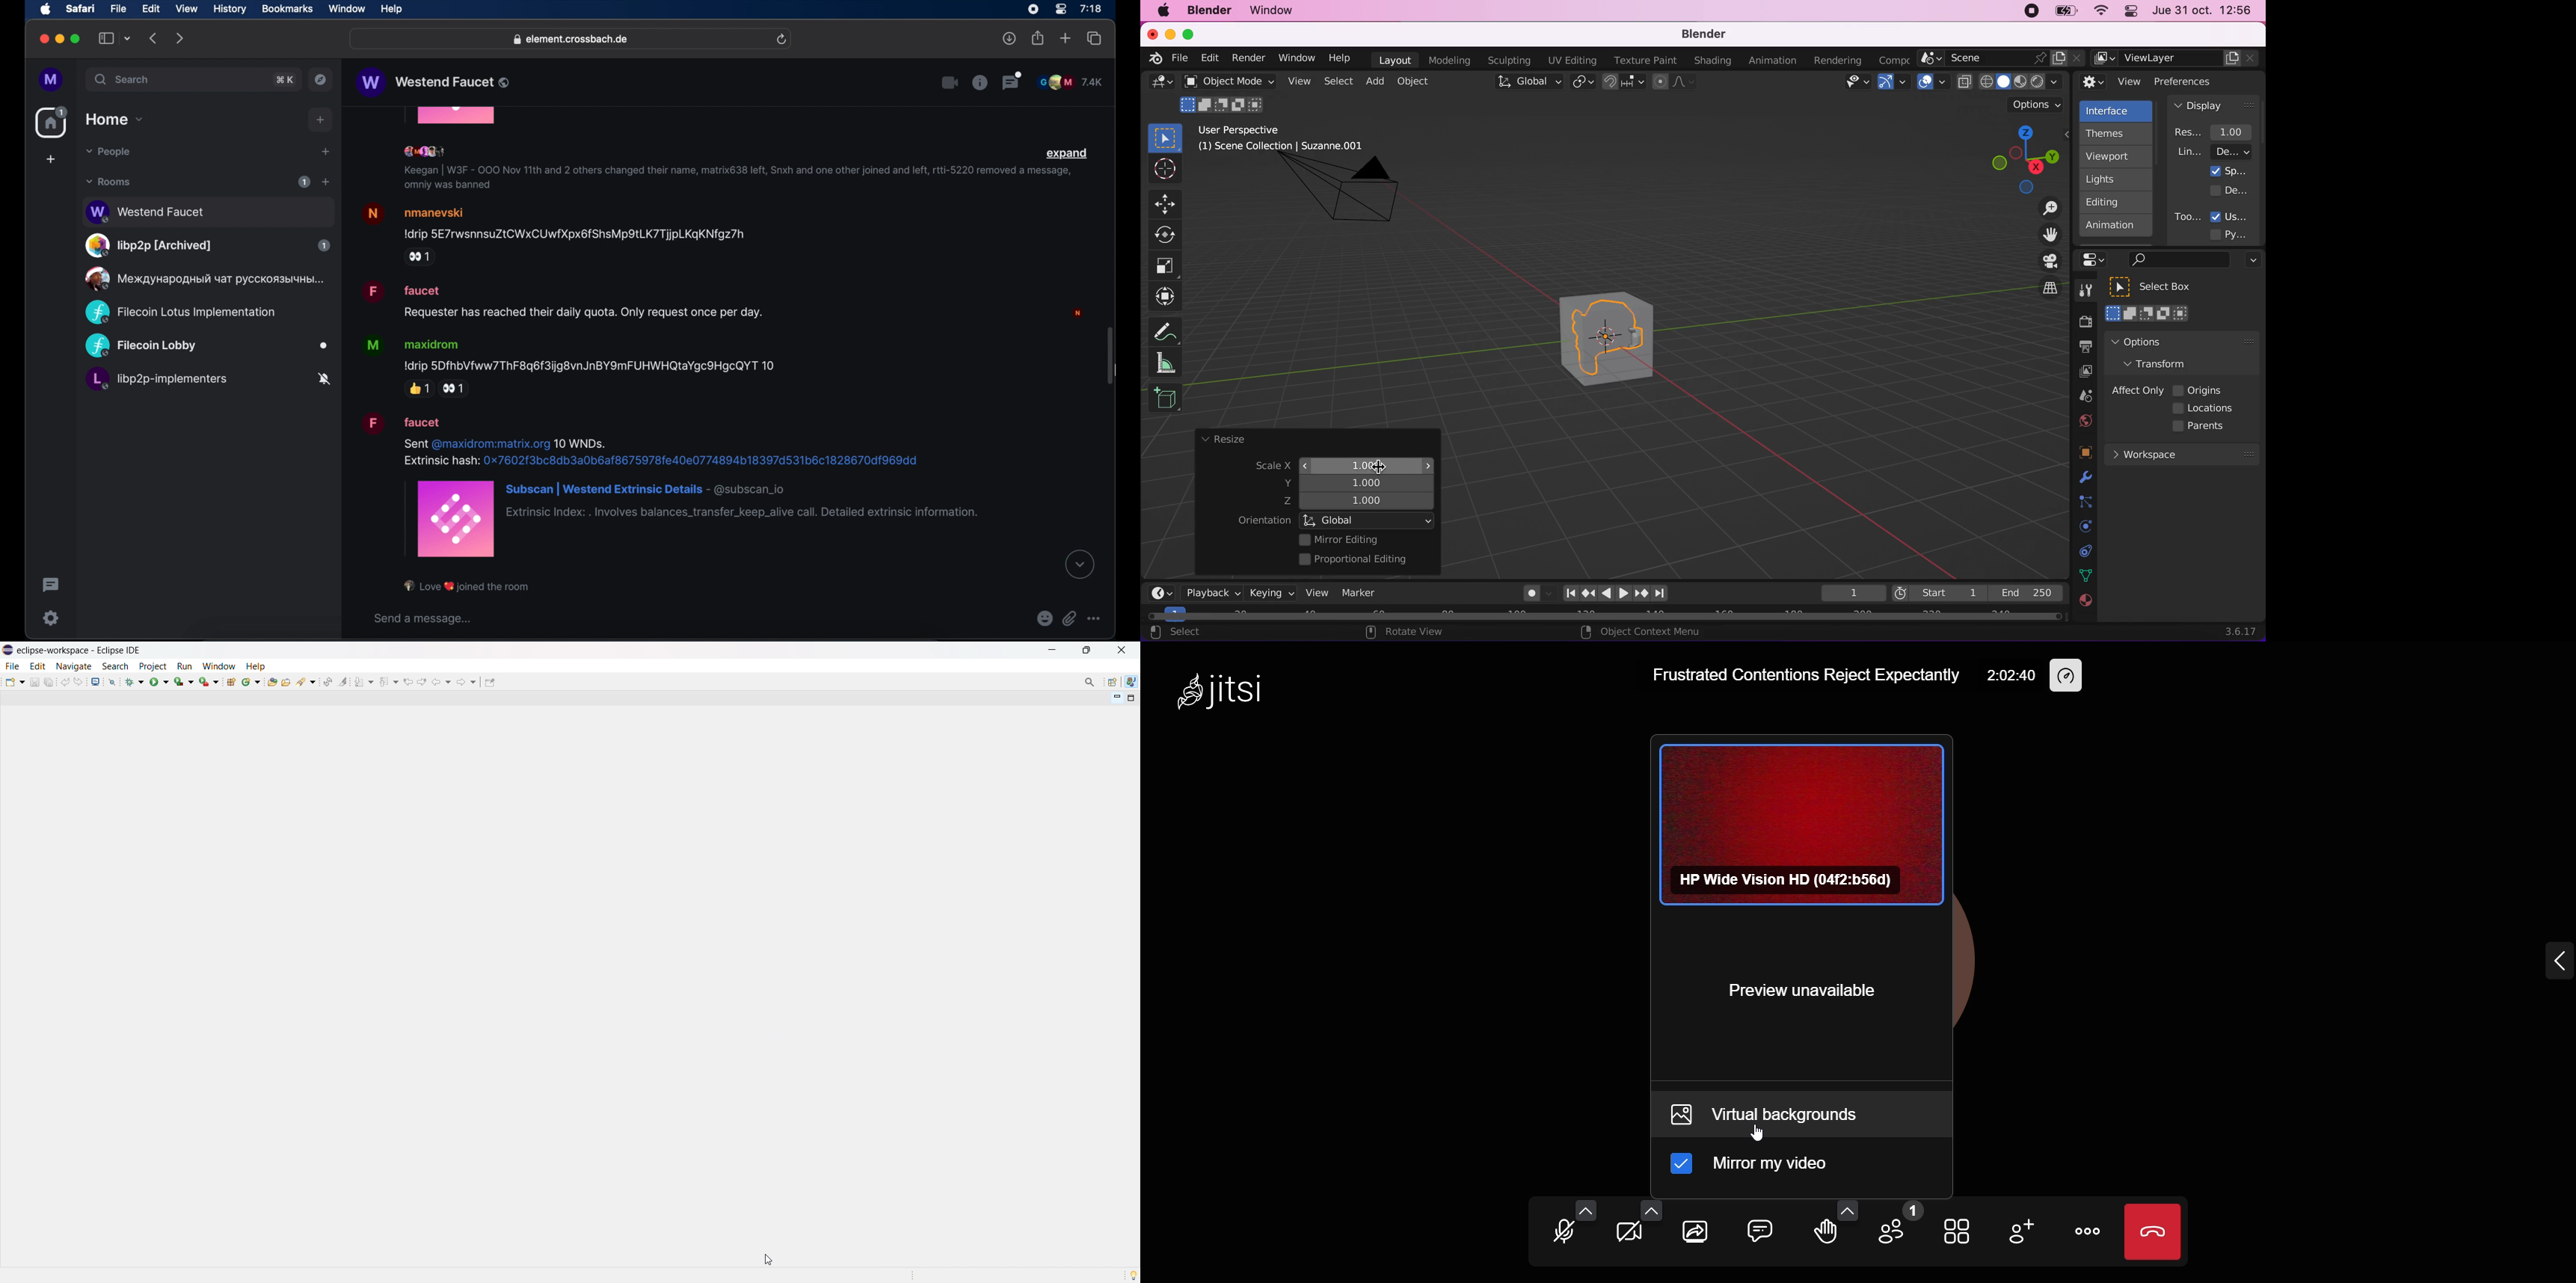  I want to click on threads, so click(1013, 81).